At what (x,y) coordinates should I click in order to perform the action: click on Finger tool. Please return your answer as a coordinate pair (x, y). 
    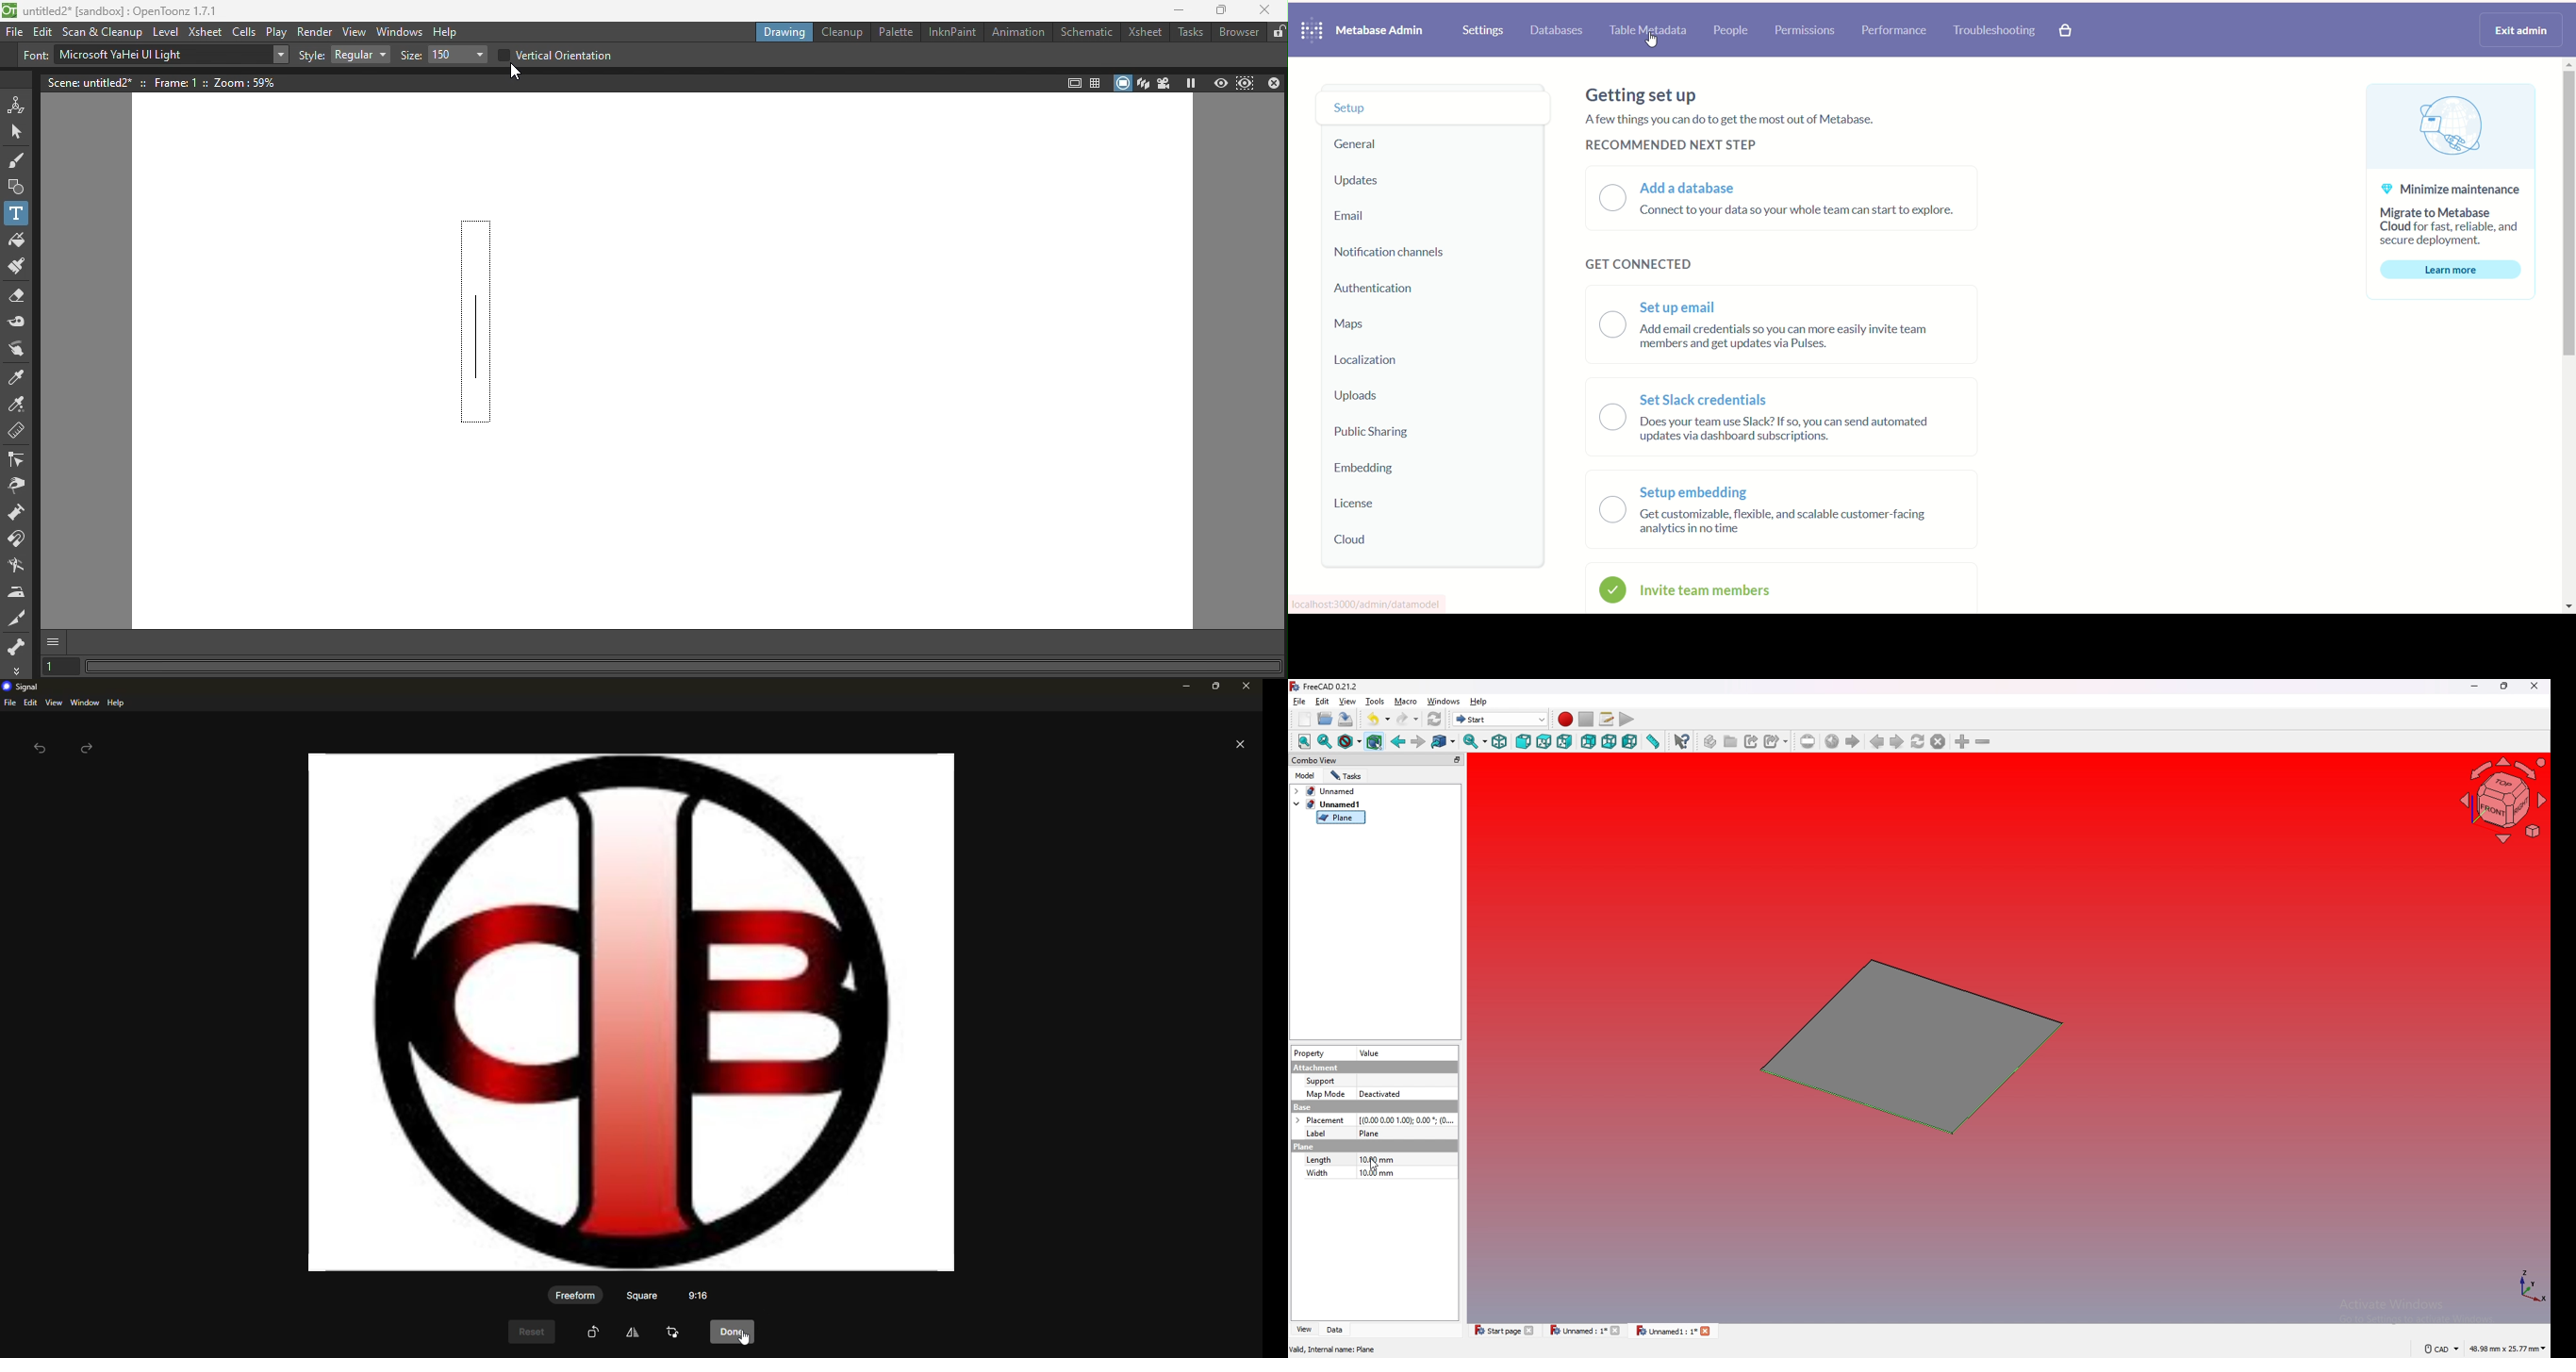
    Looking at the image, I should click on (20, 348).